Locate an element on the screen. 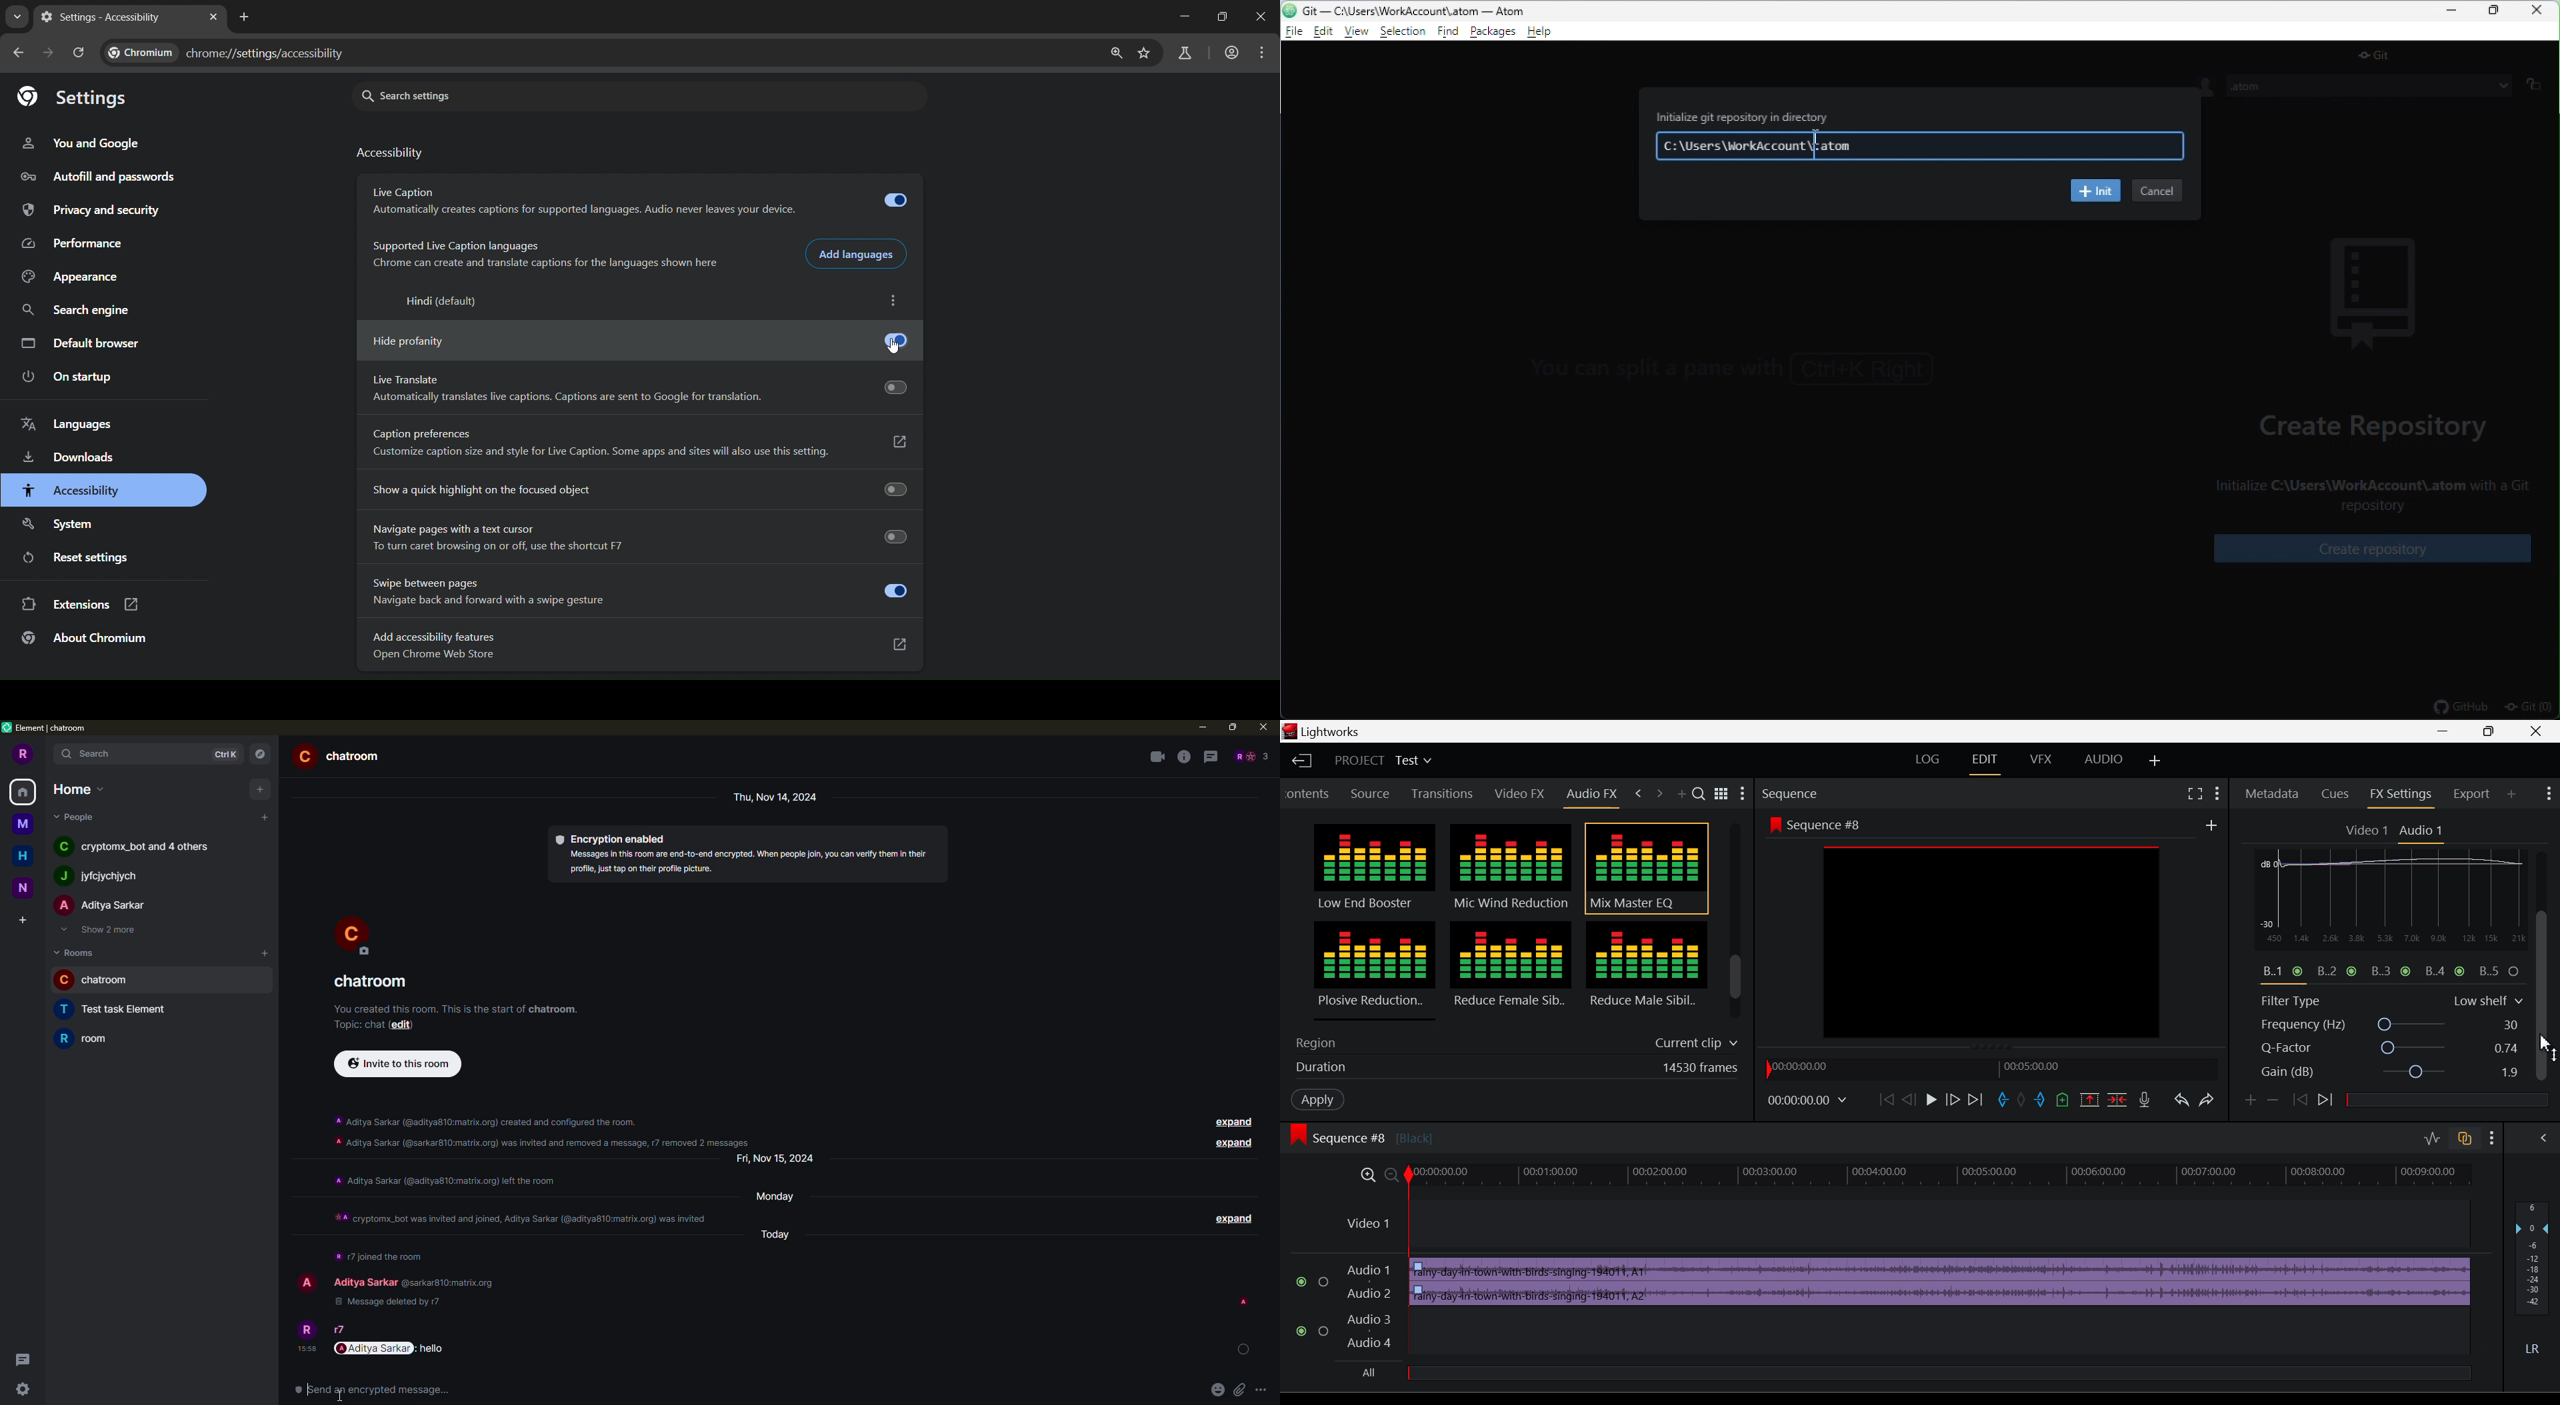  room is located at coordinates (381, 981).